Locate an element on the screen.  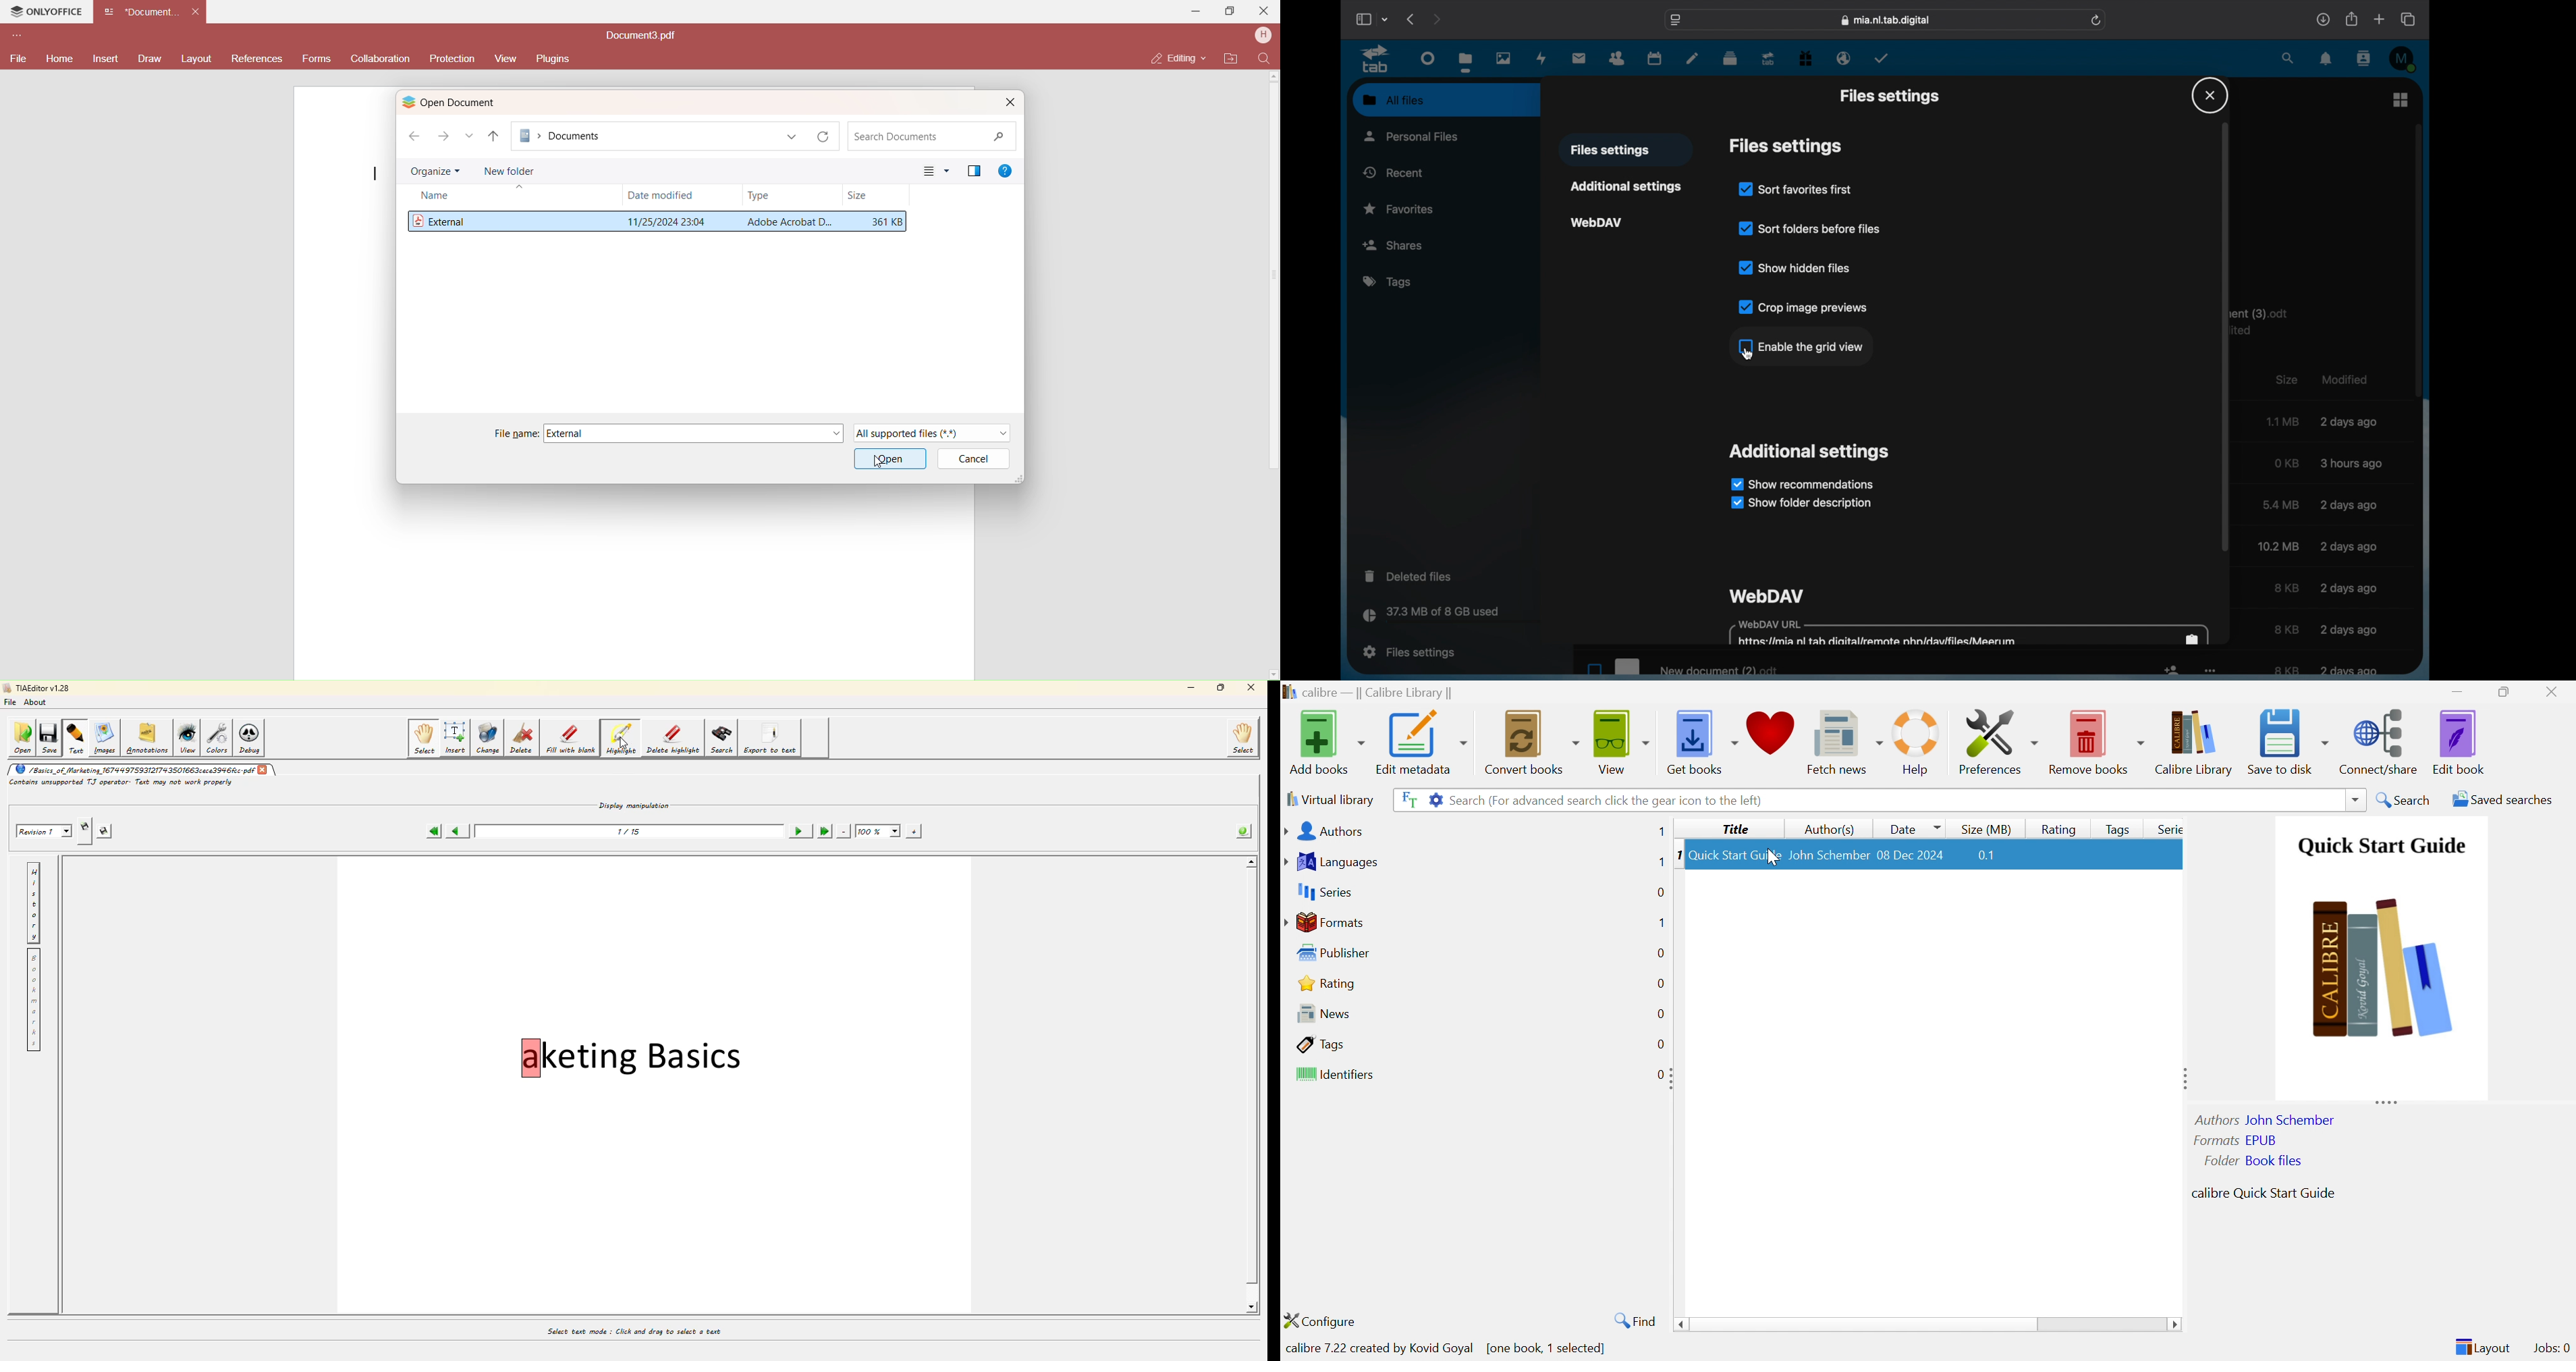
1 is located at coordinates (1661, 922).